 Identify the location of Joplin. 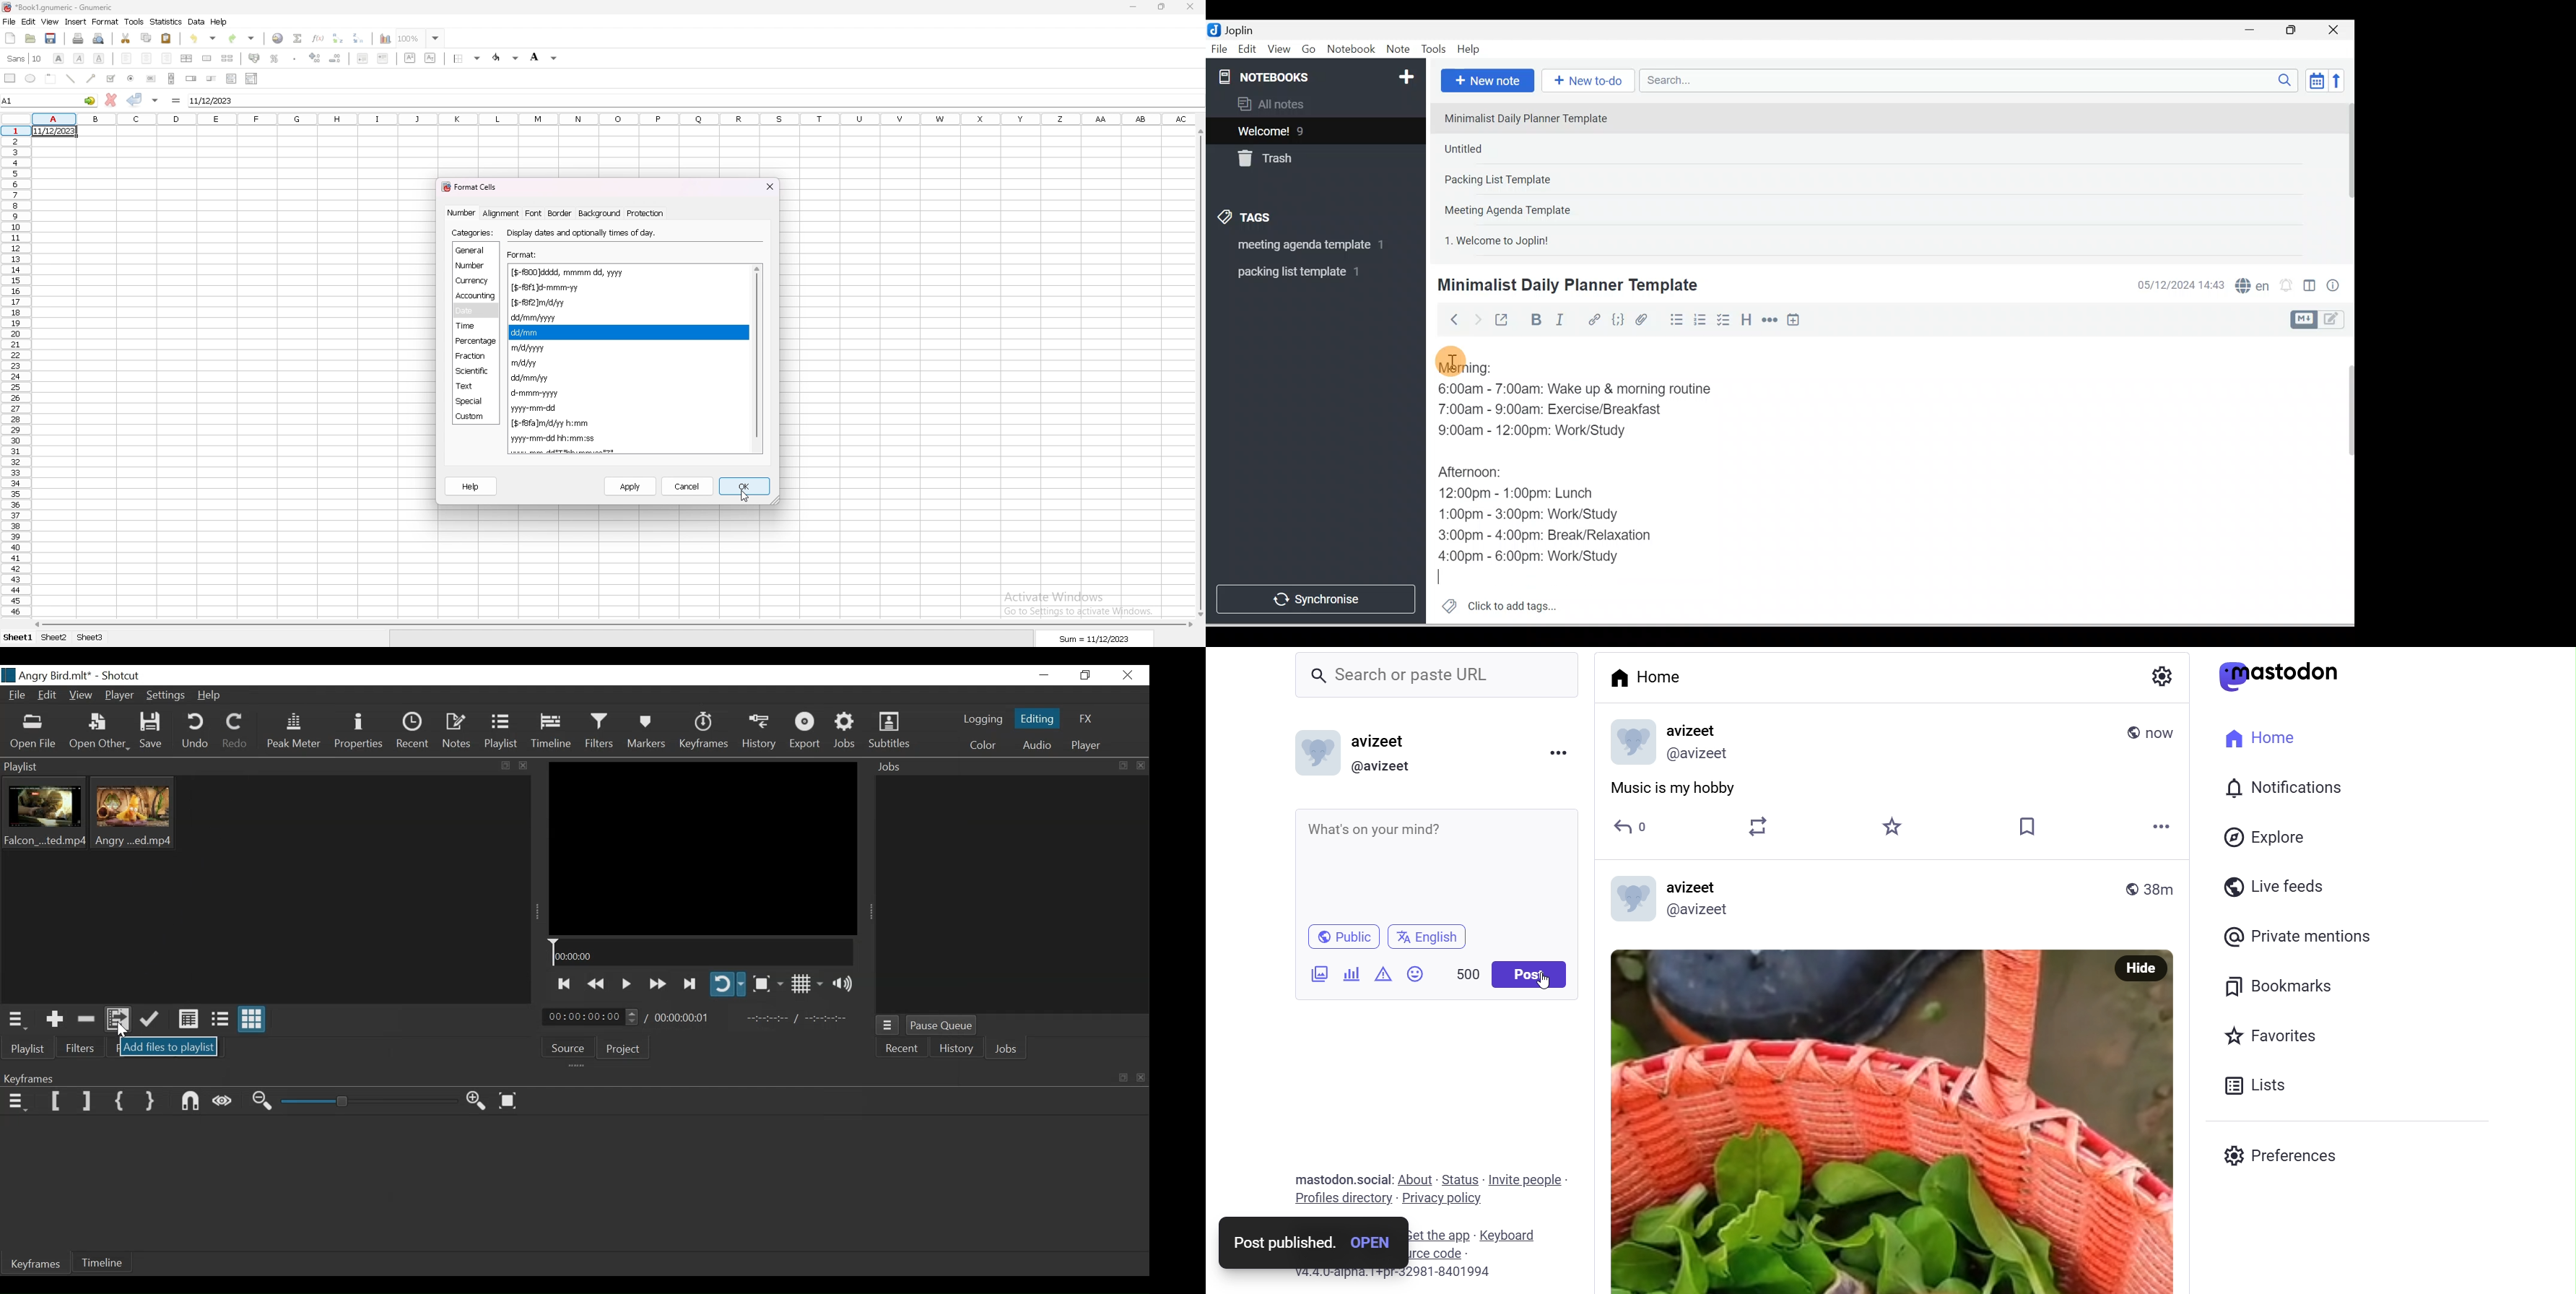
(1242, 29).